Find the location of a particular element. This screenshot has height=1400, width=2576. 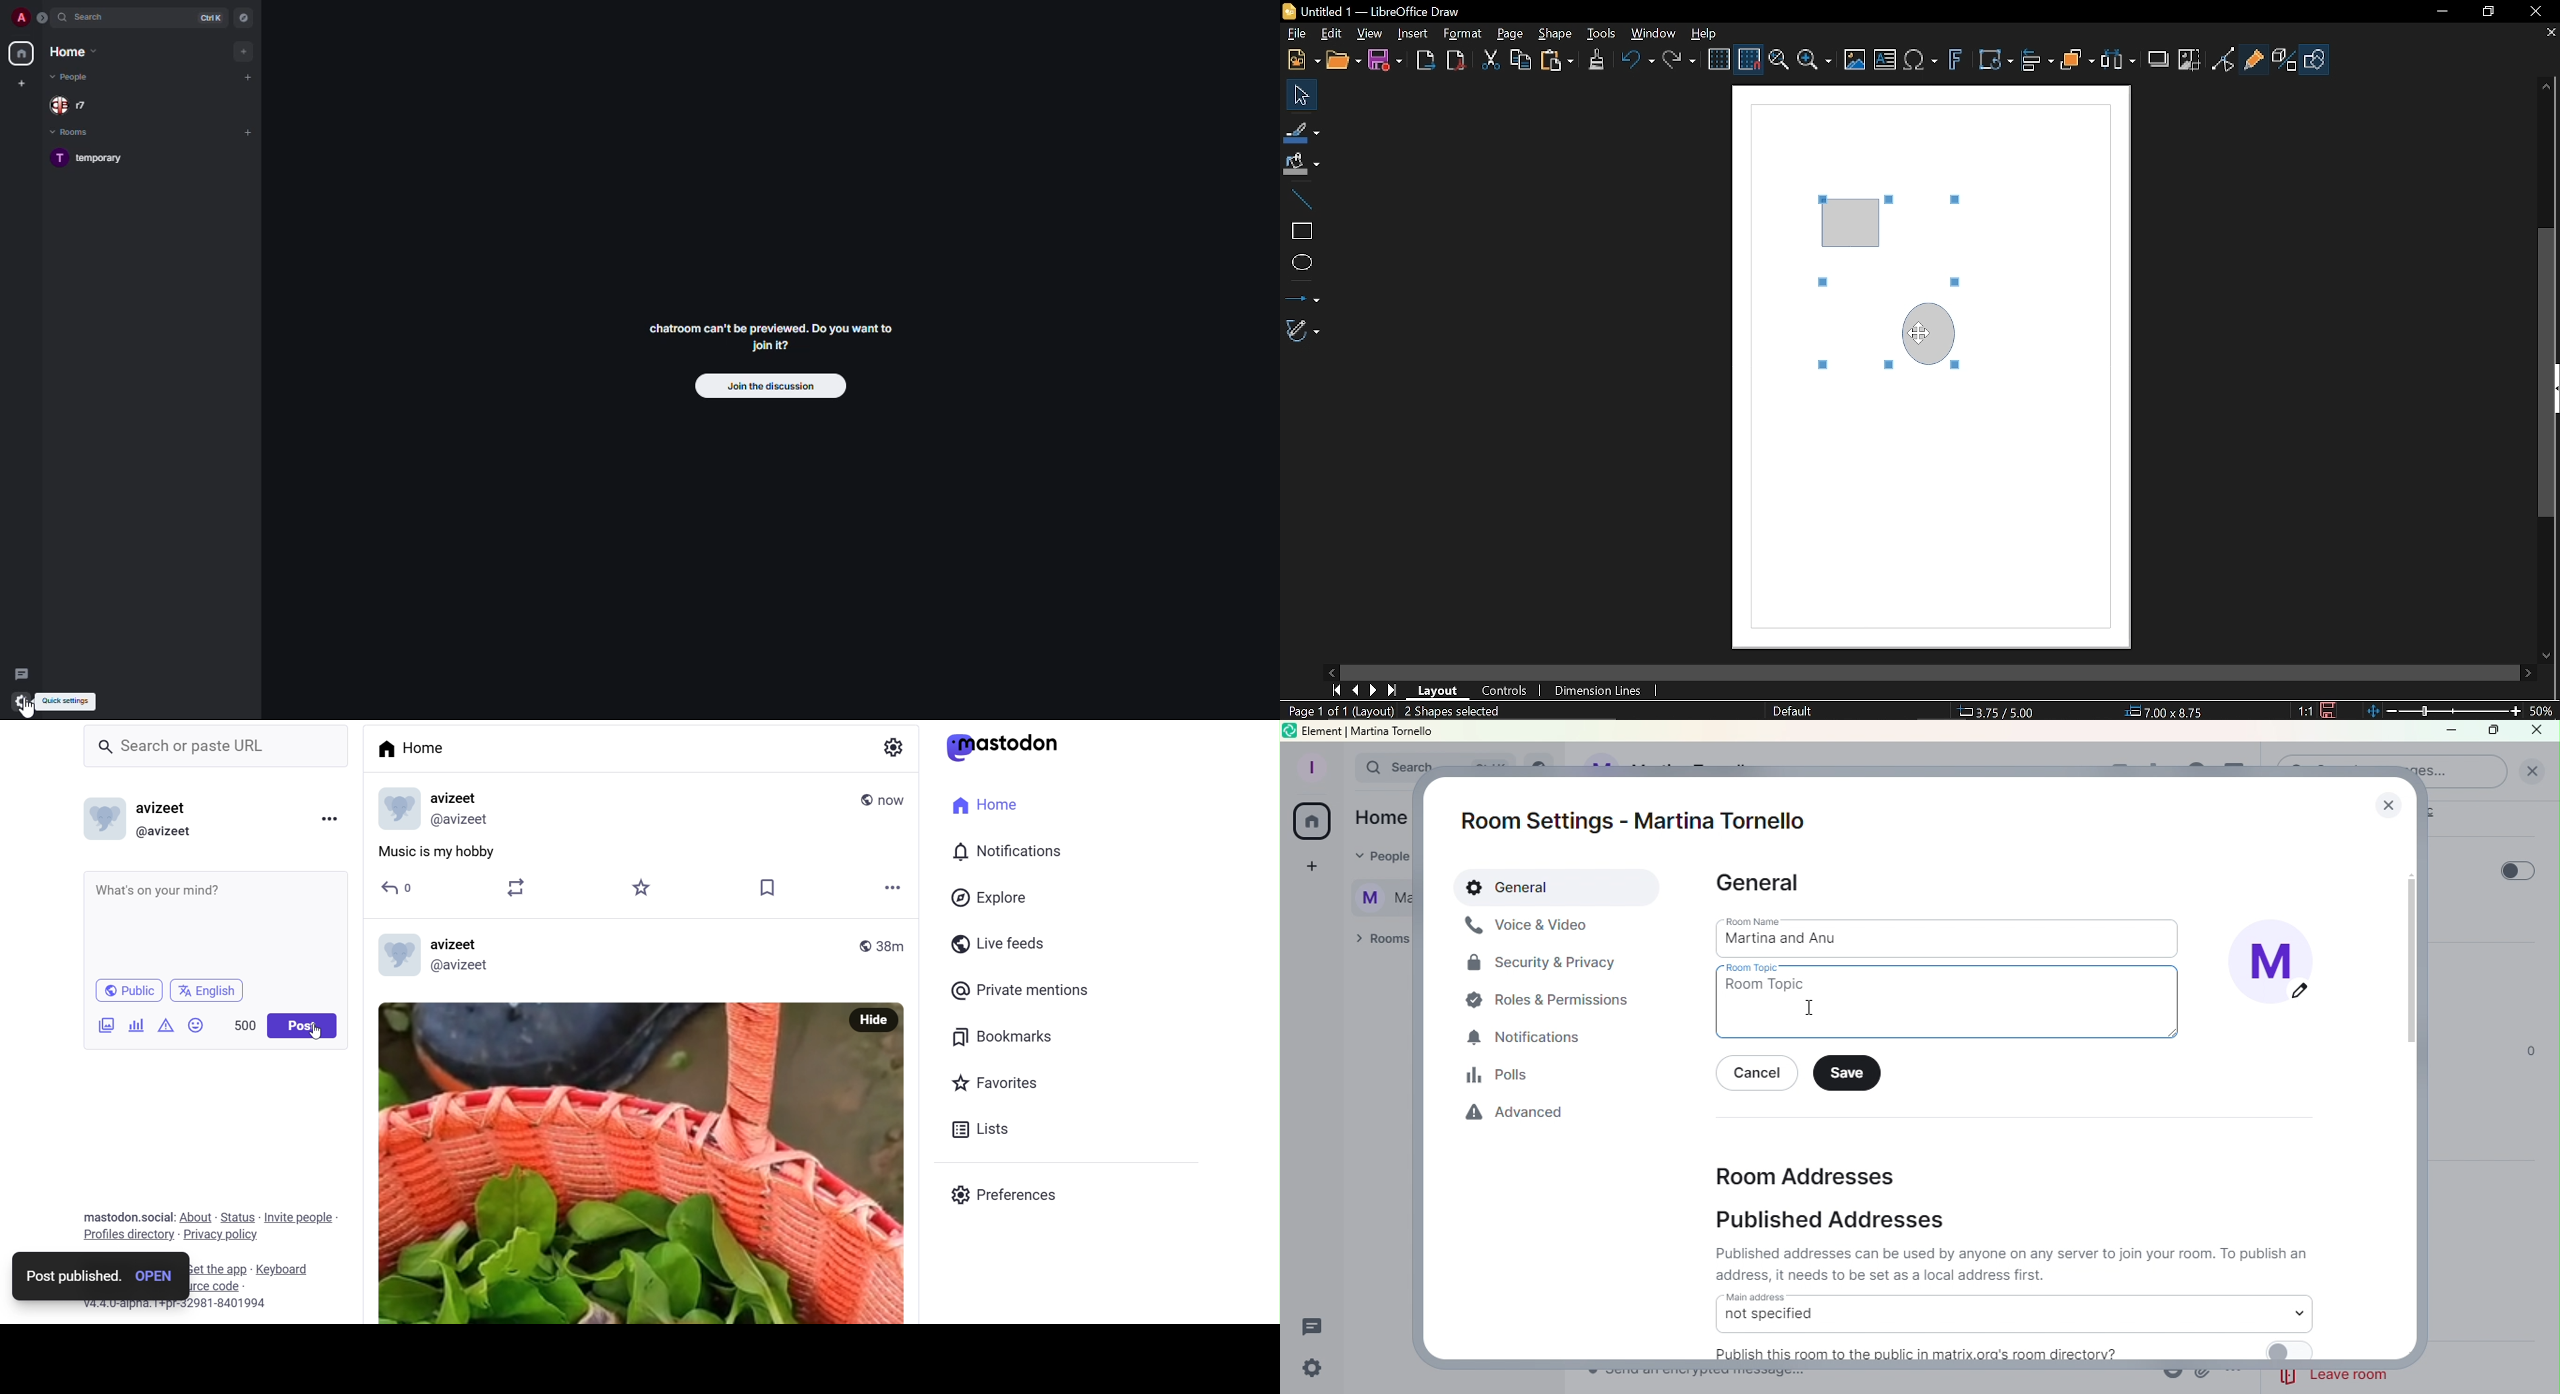

Shape is located at coordinates (1555, 36).